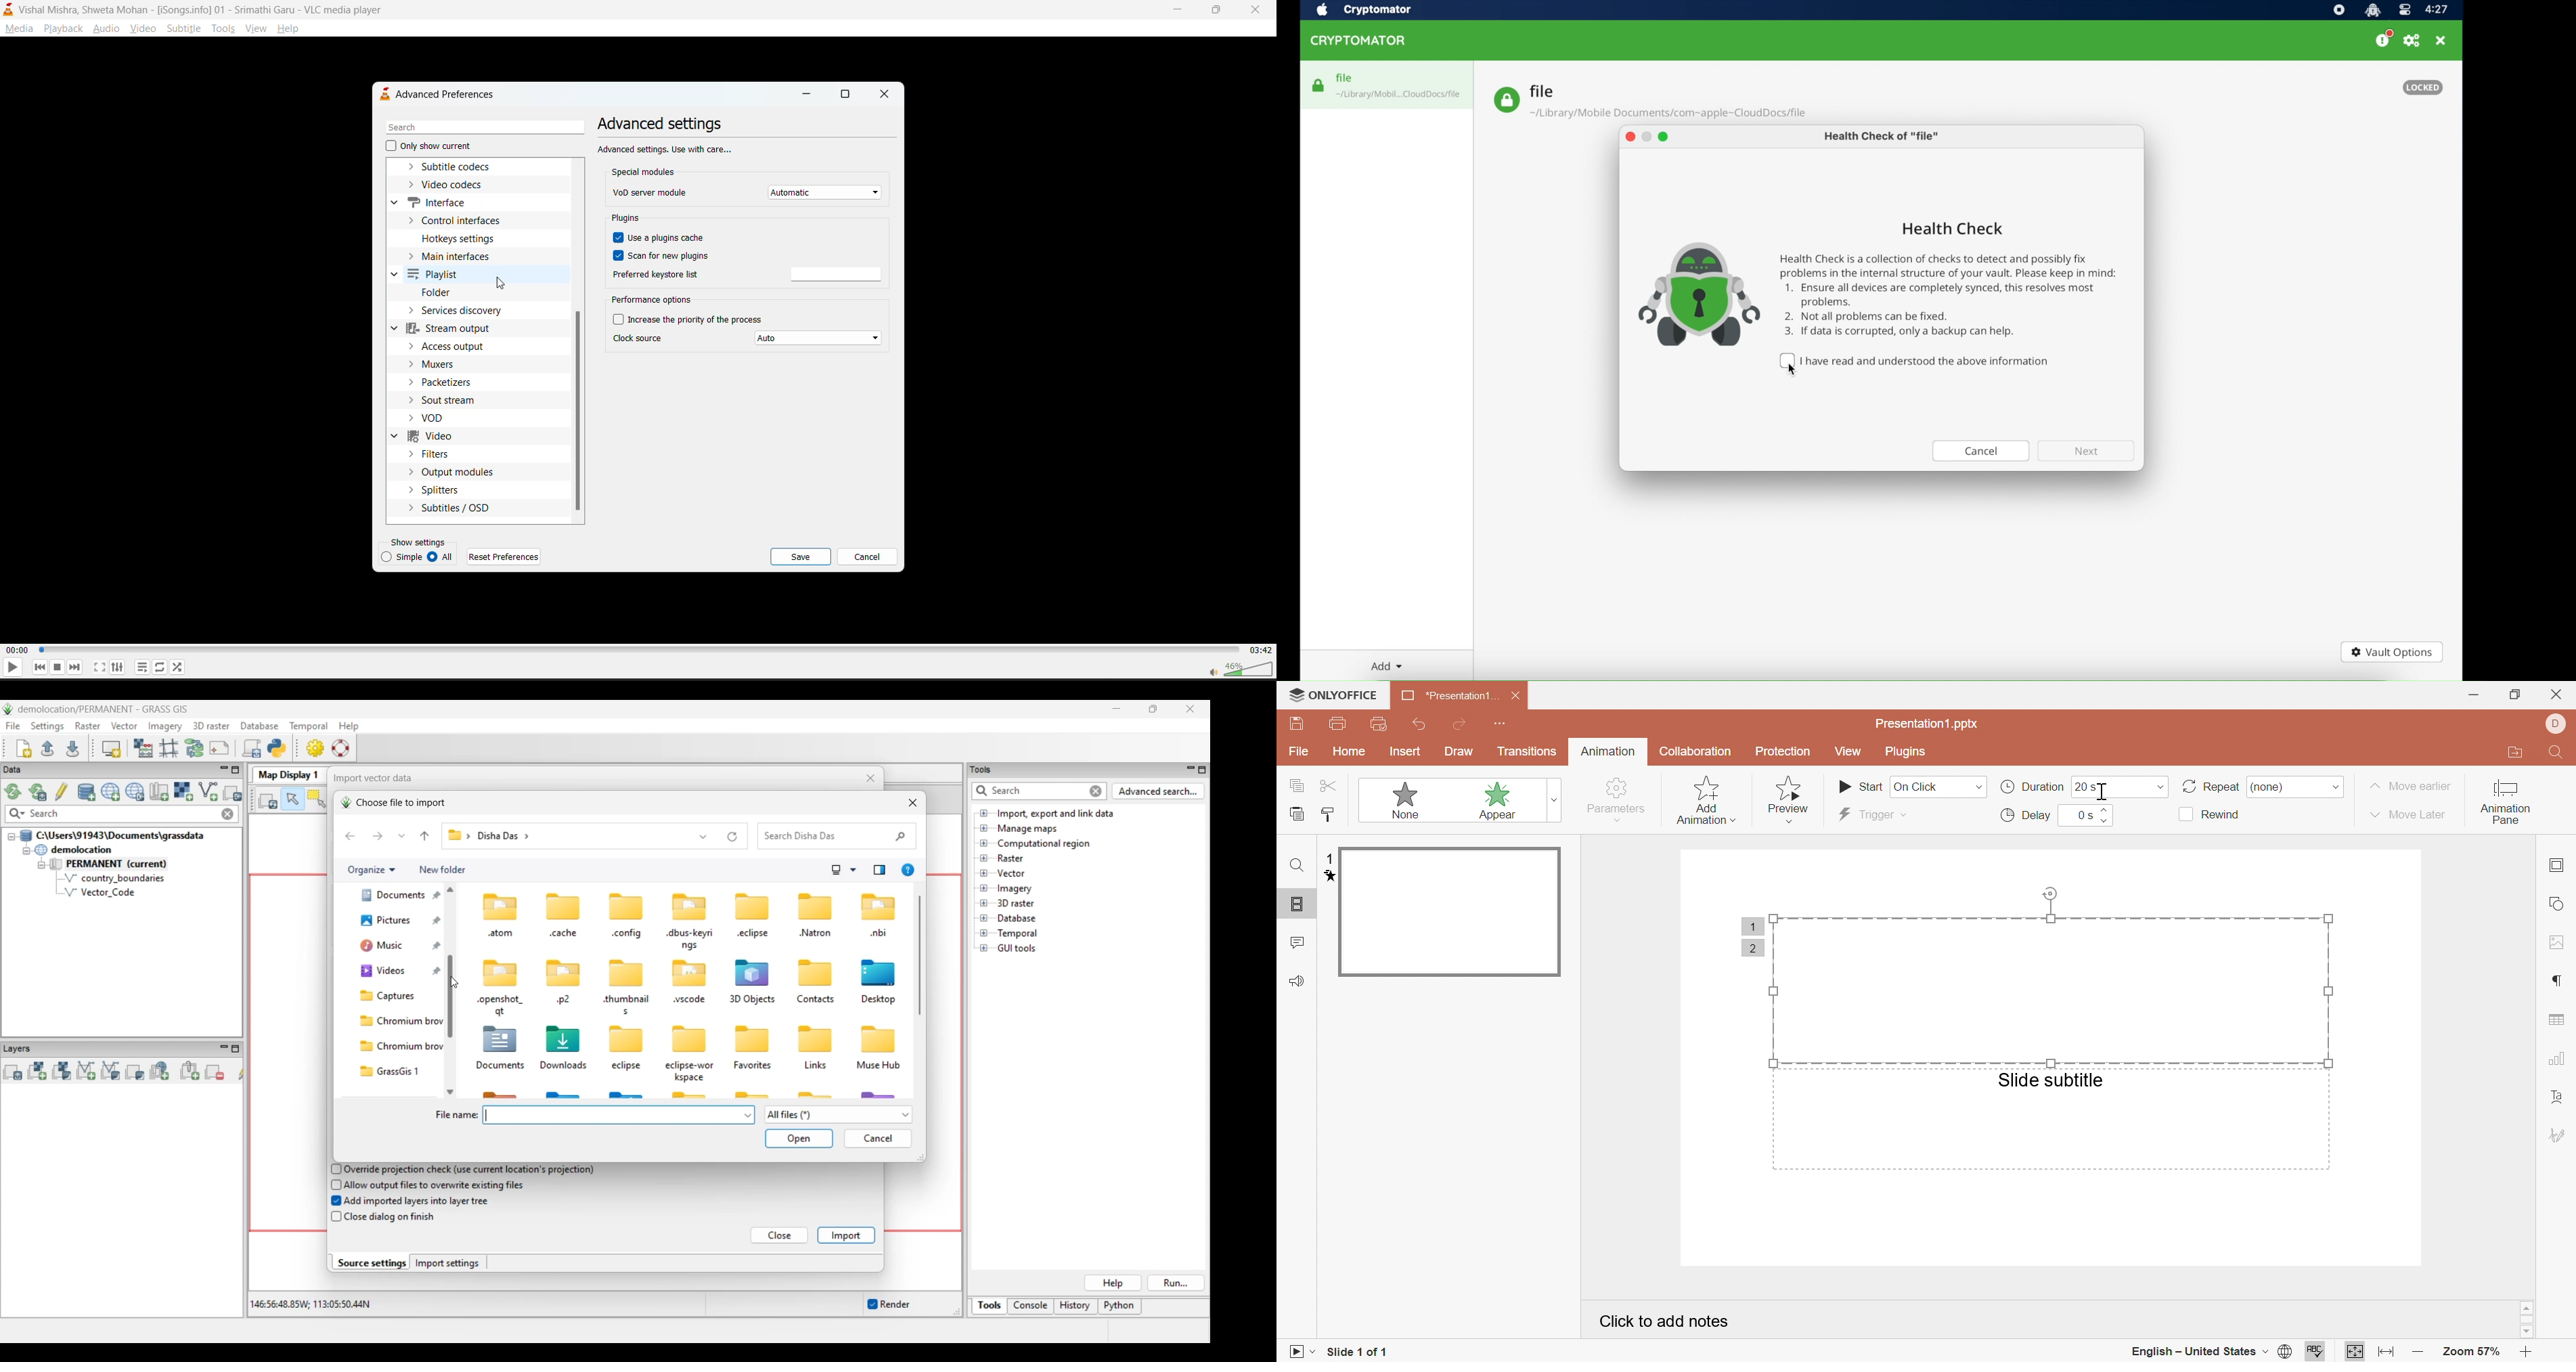 This screenshot has height=1372, width=2576. Describe the element at coordinates (2052, 973) in the screenshot. I see `selected area` at that location.